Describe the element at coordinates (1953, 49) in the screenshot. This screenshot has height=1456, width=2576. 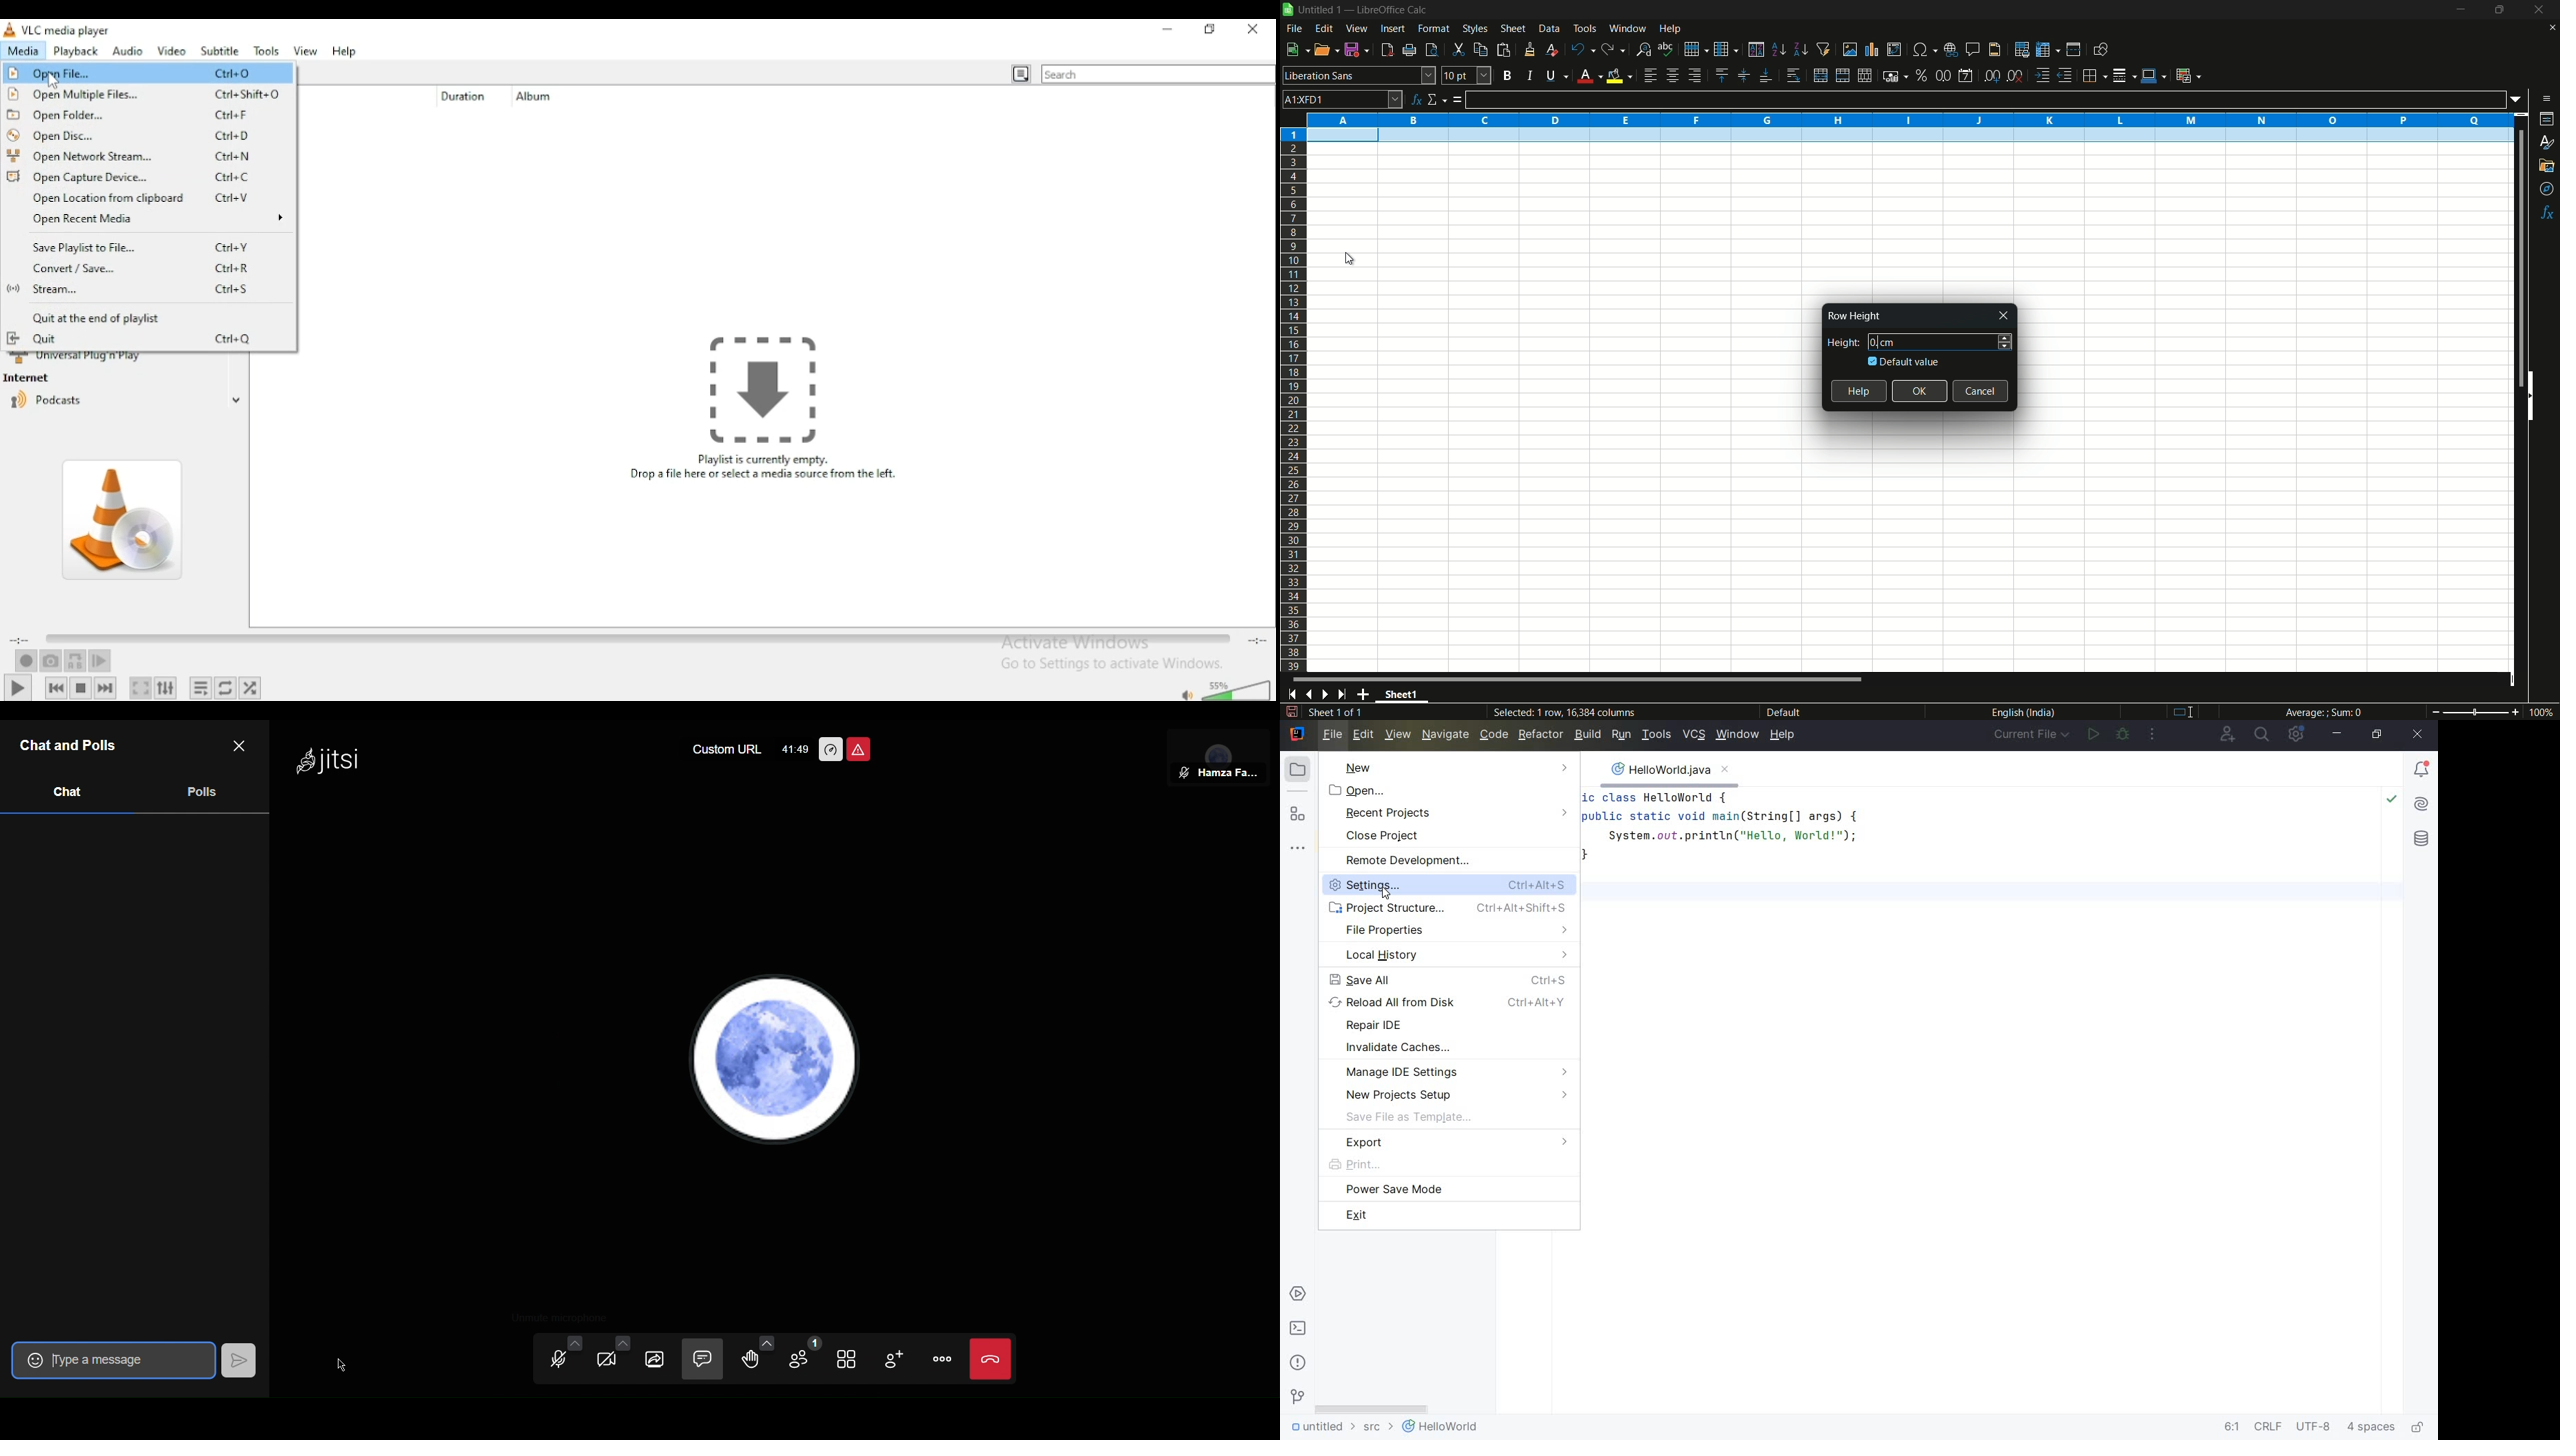
I see `insert hyperlink` at that location.